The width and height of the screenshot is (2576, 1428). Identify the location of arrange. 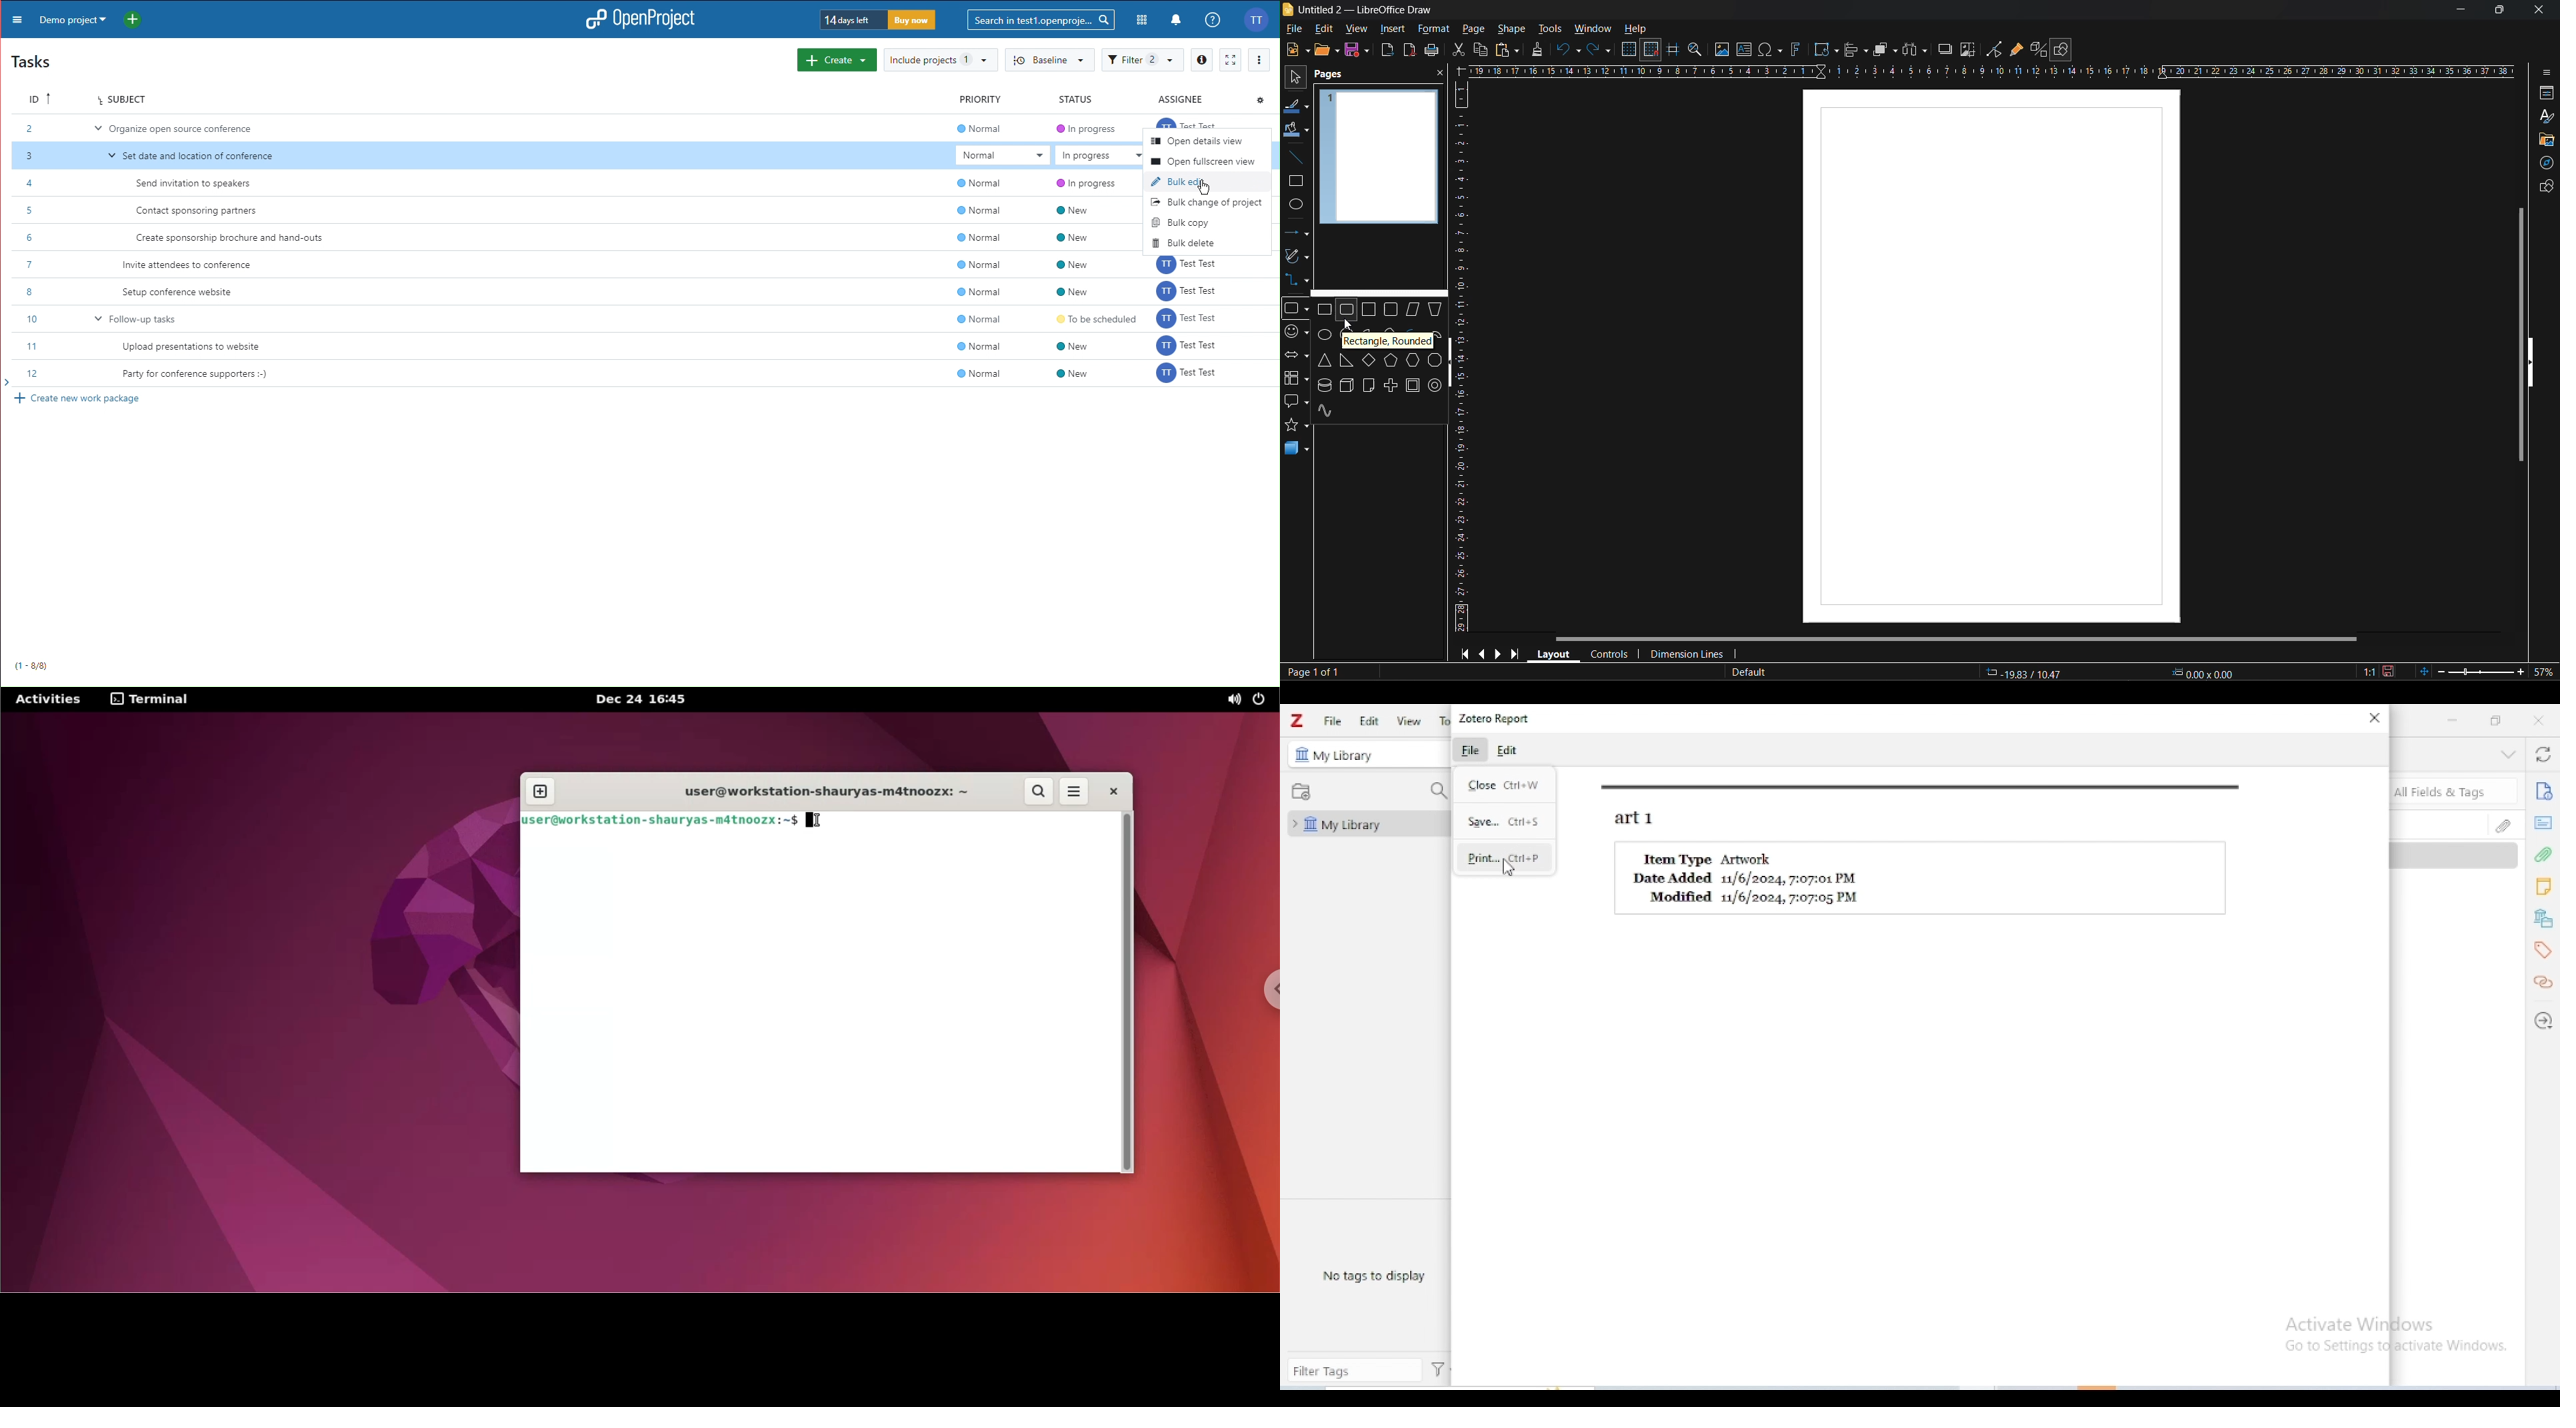
(1885, 49).